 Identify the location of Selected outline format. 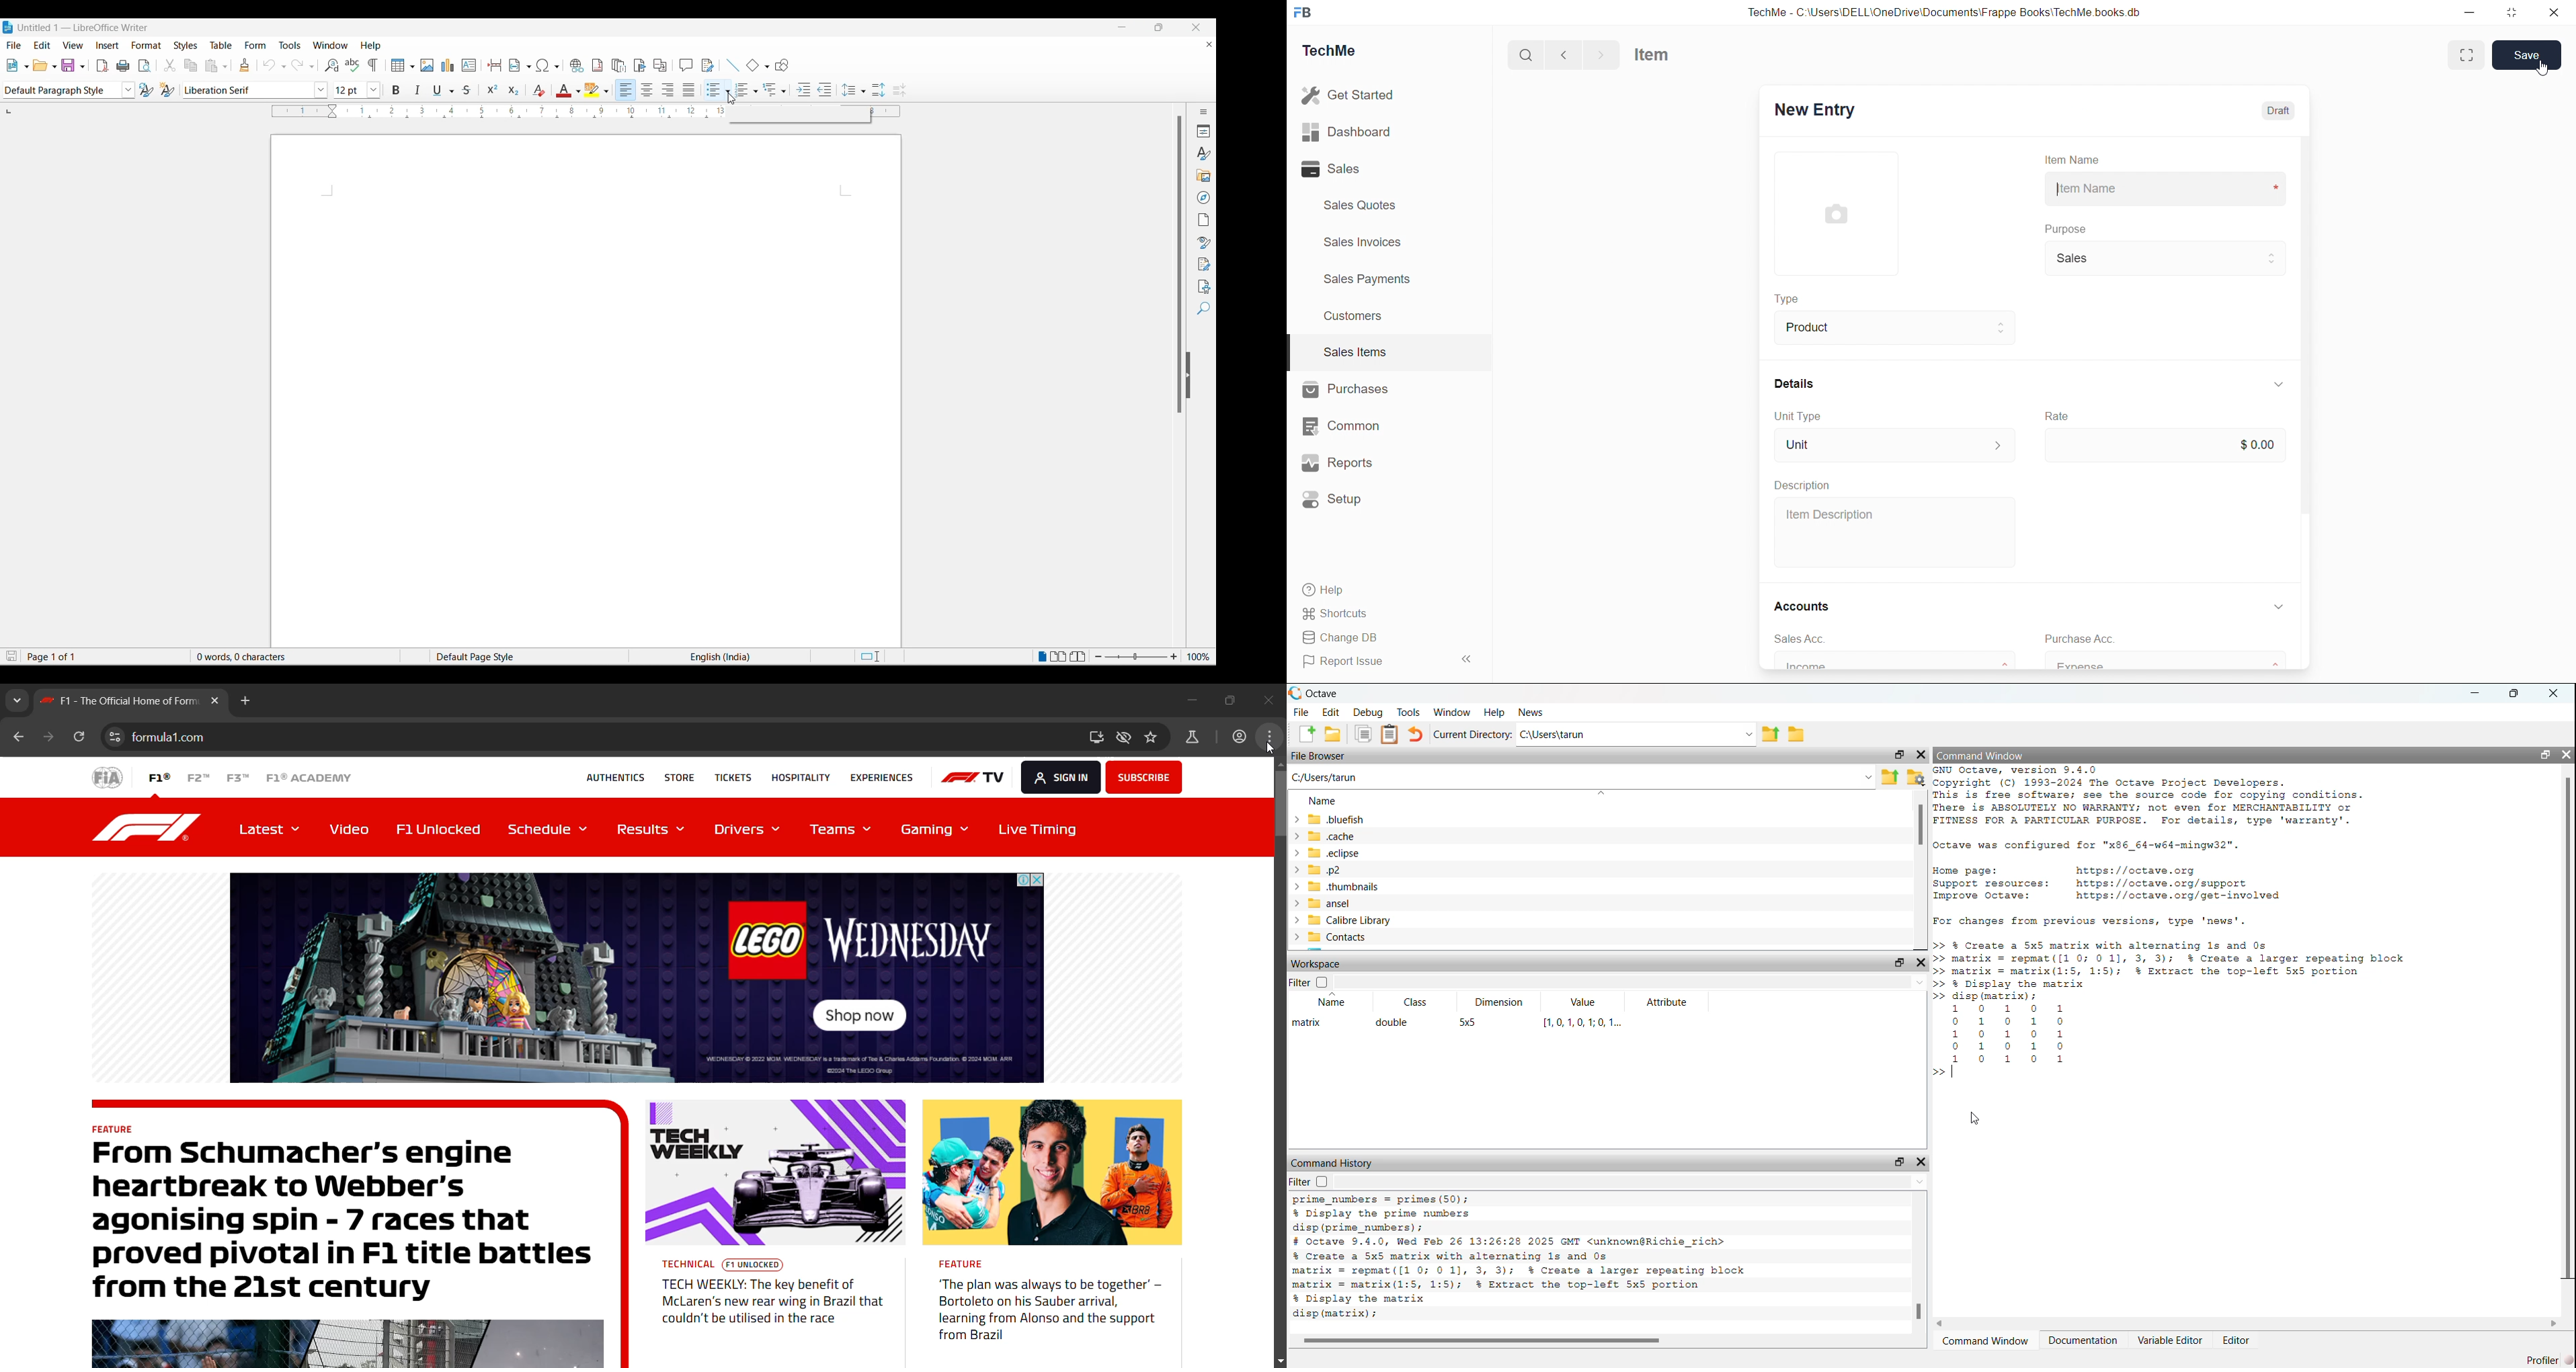
(775, 90).